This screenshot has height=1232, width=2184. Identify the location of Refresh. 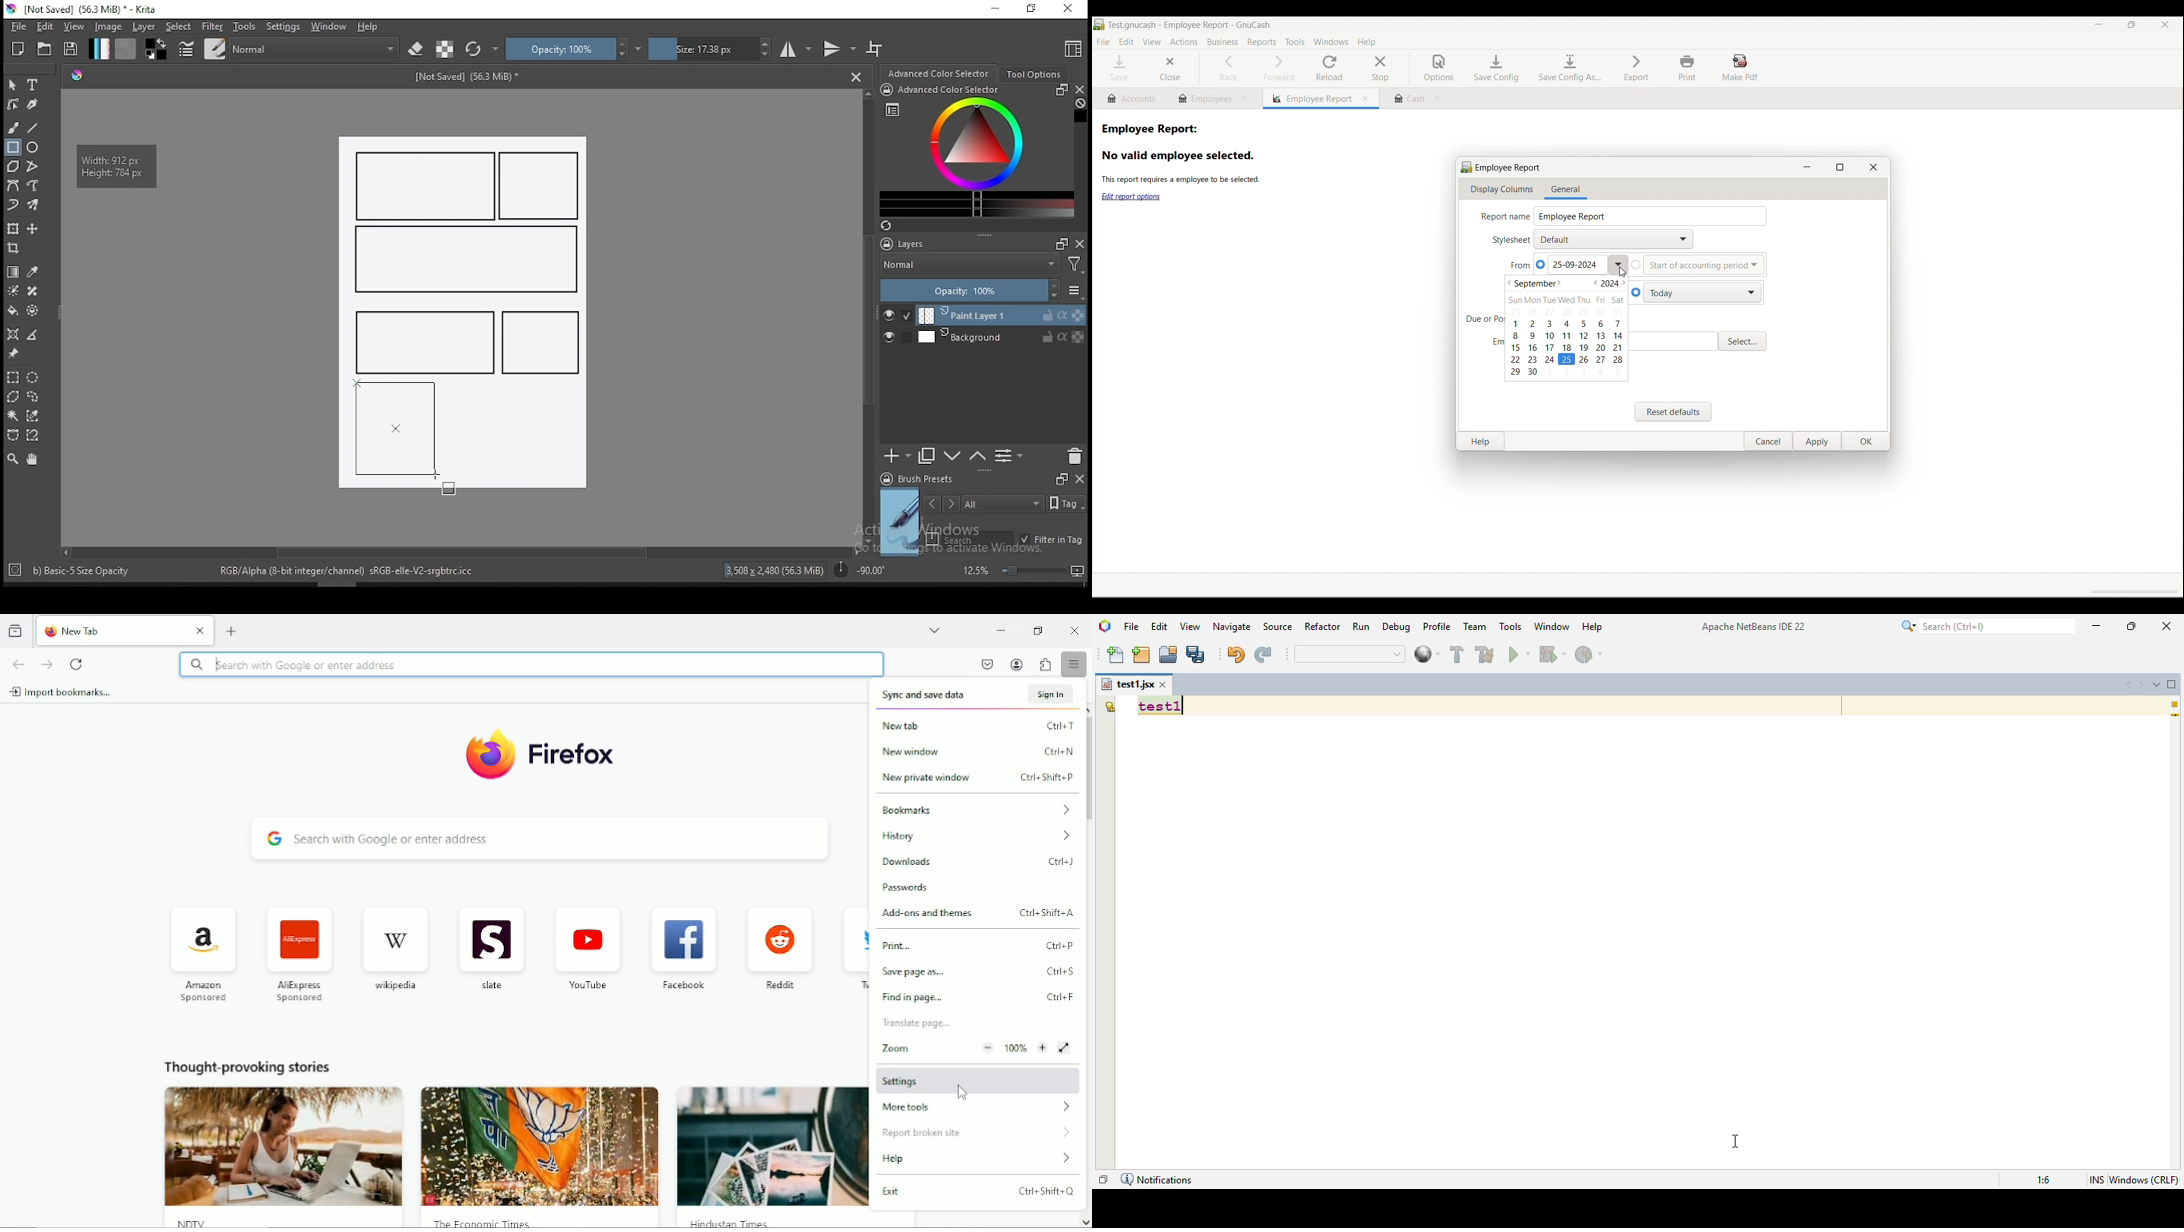
(893, 227).